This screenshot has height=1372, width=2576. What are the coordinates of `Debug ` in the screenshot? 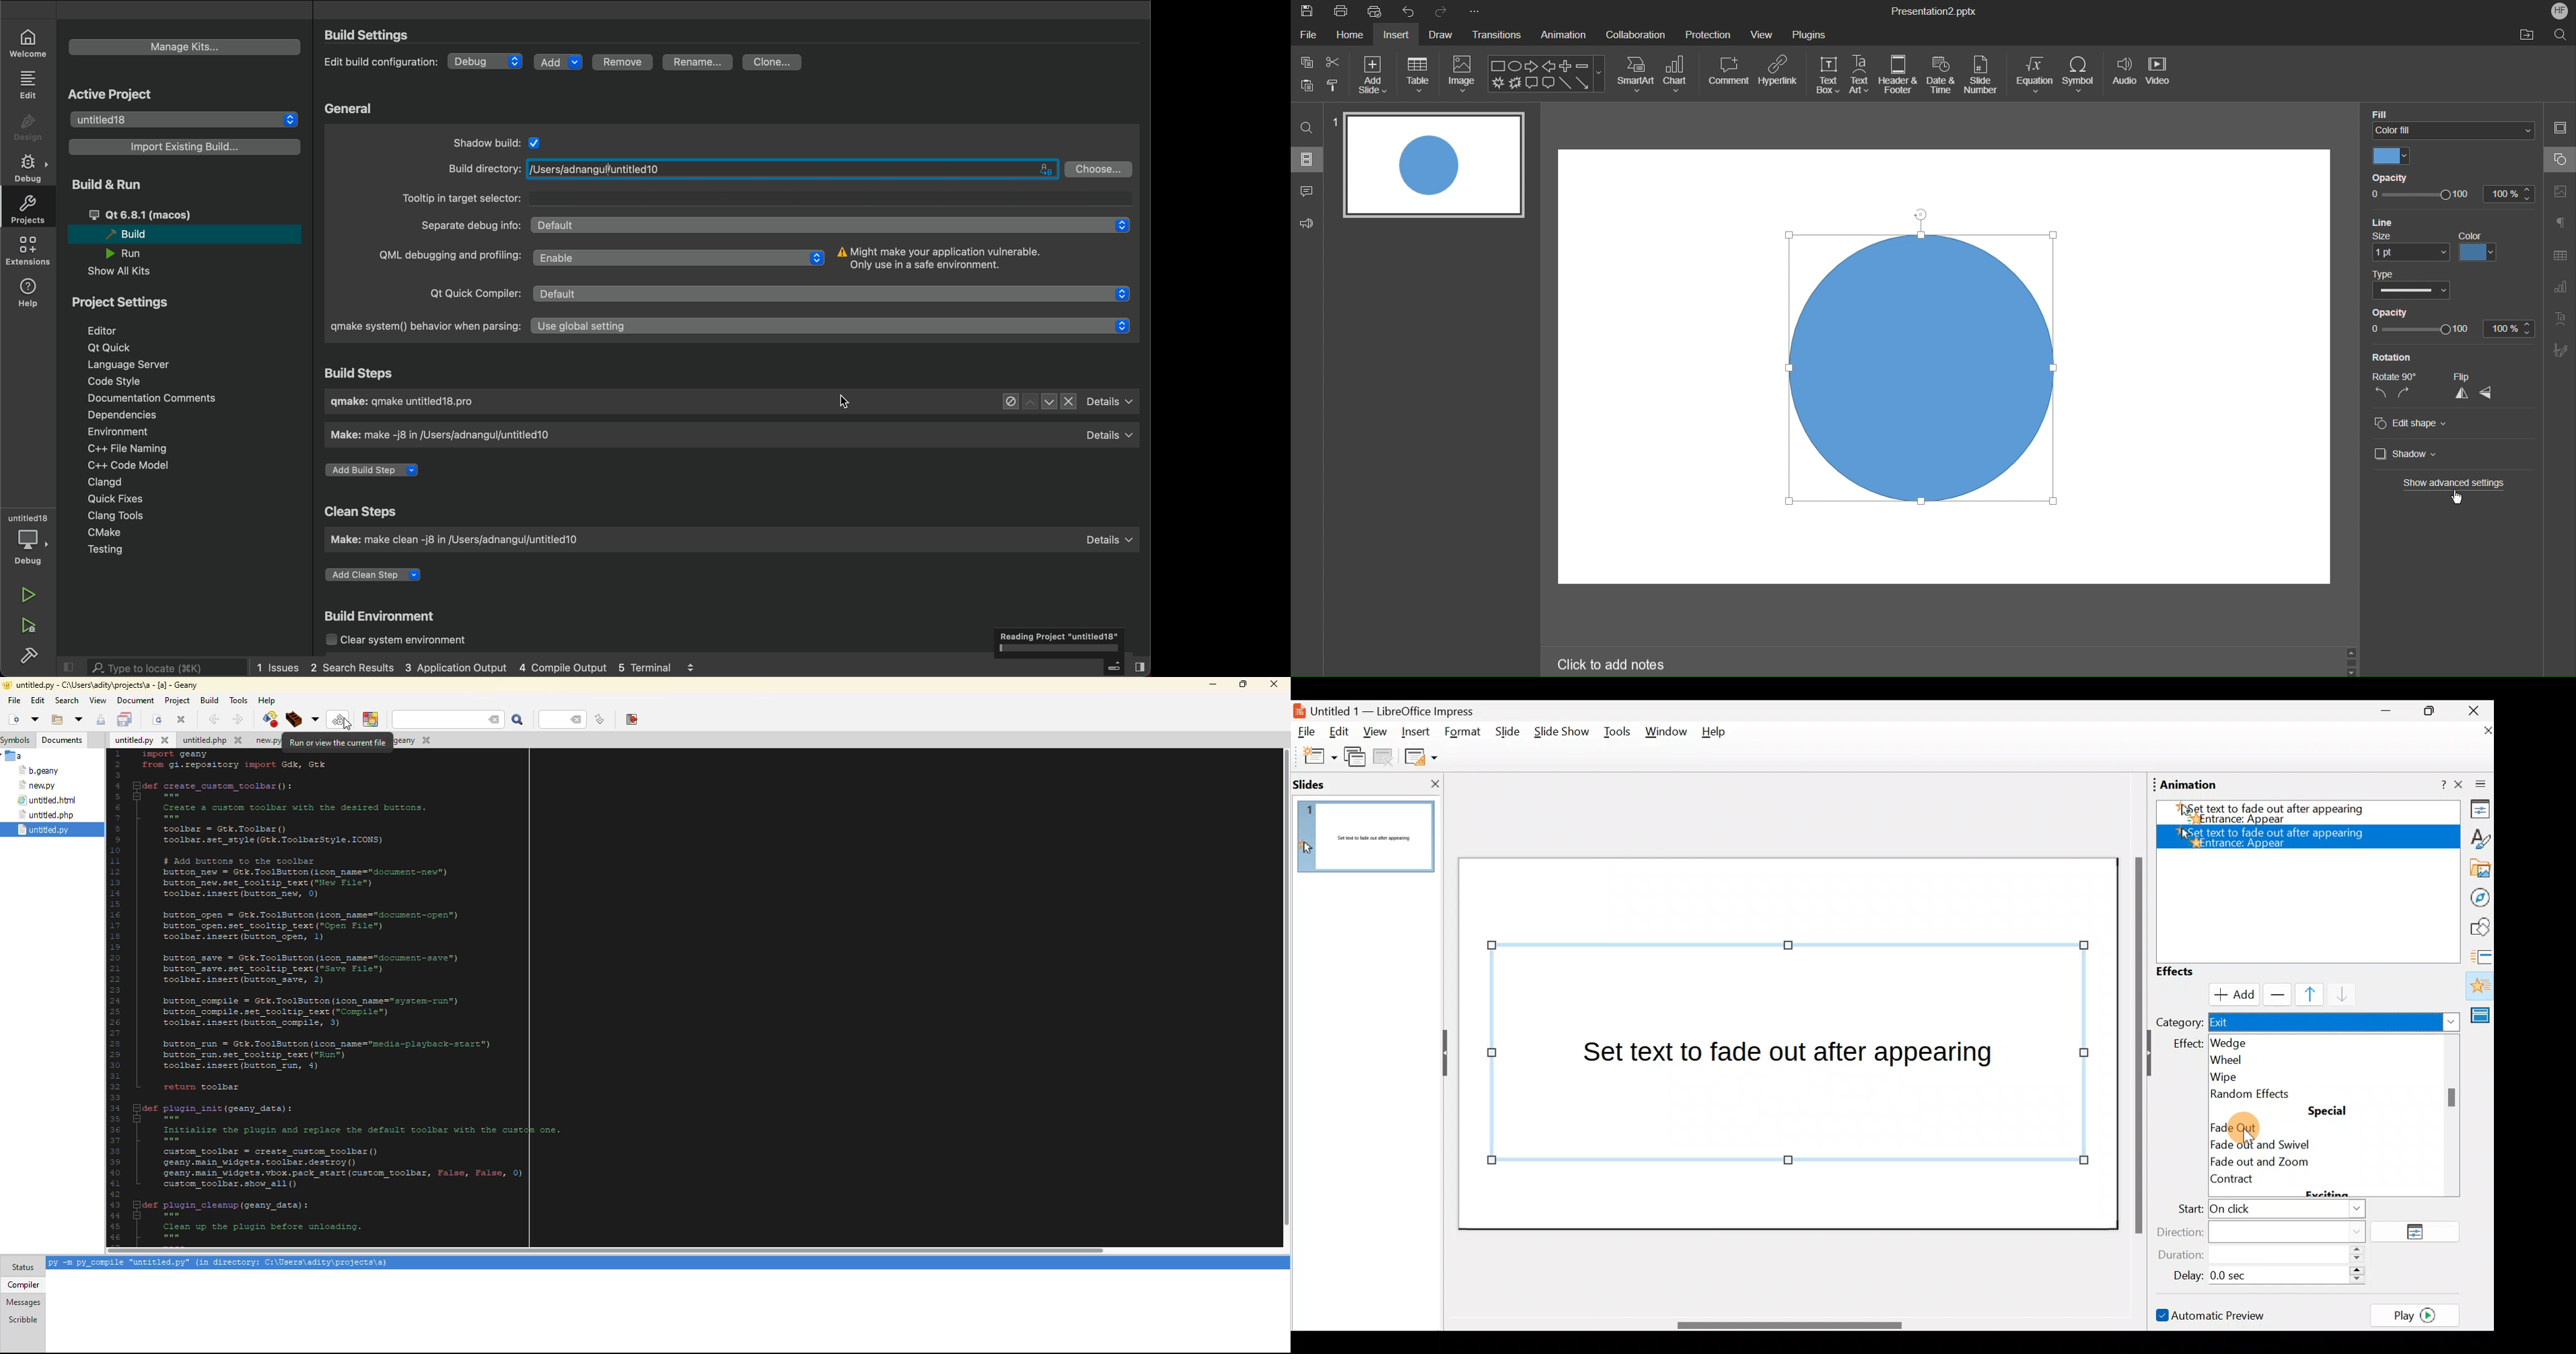 It's located at (487, 62).